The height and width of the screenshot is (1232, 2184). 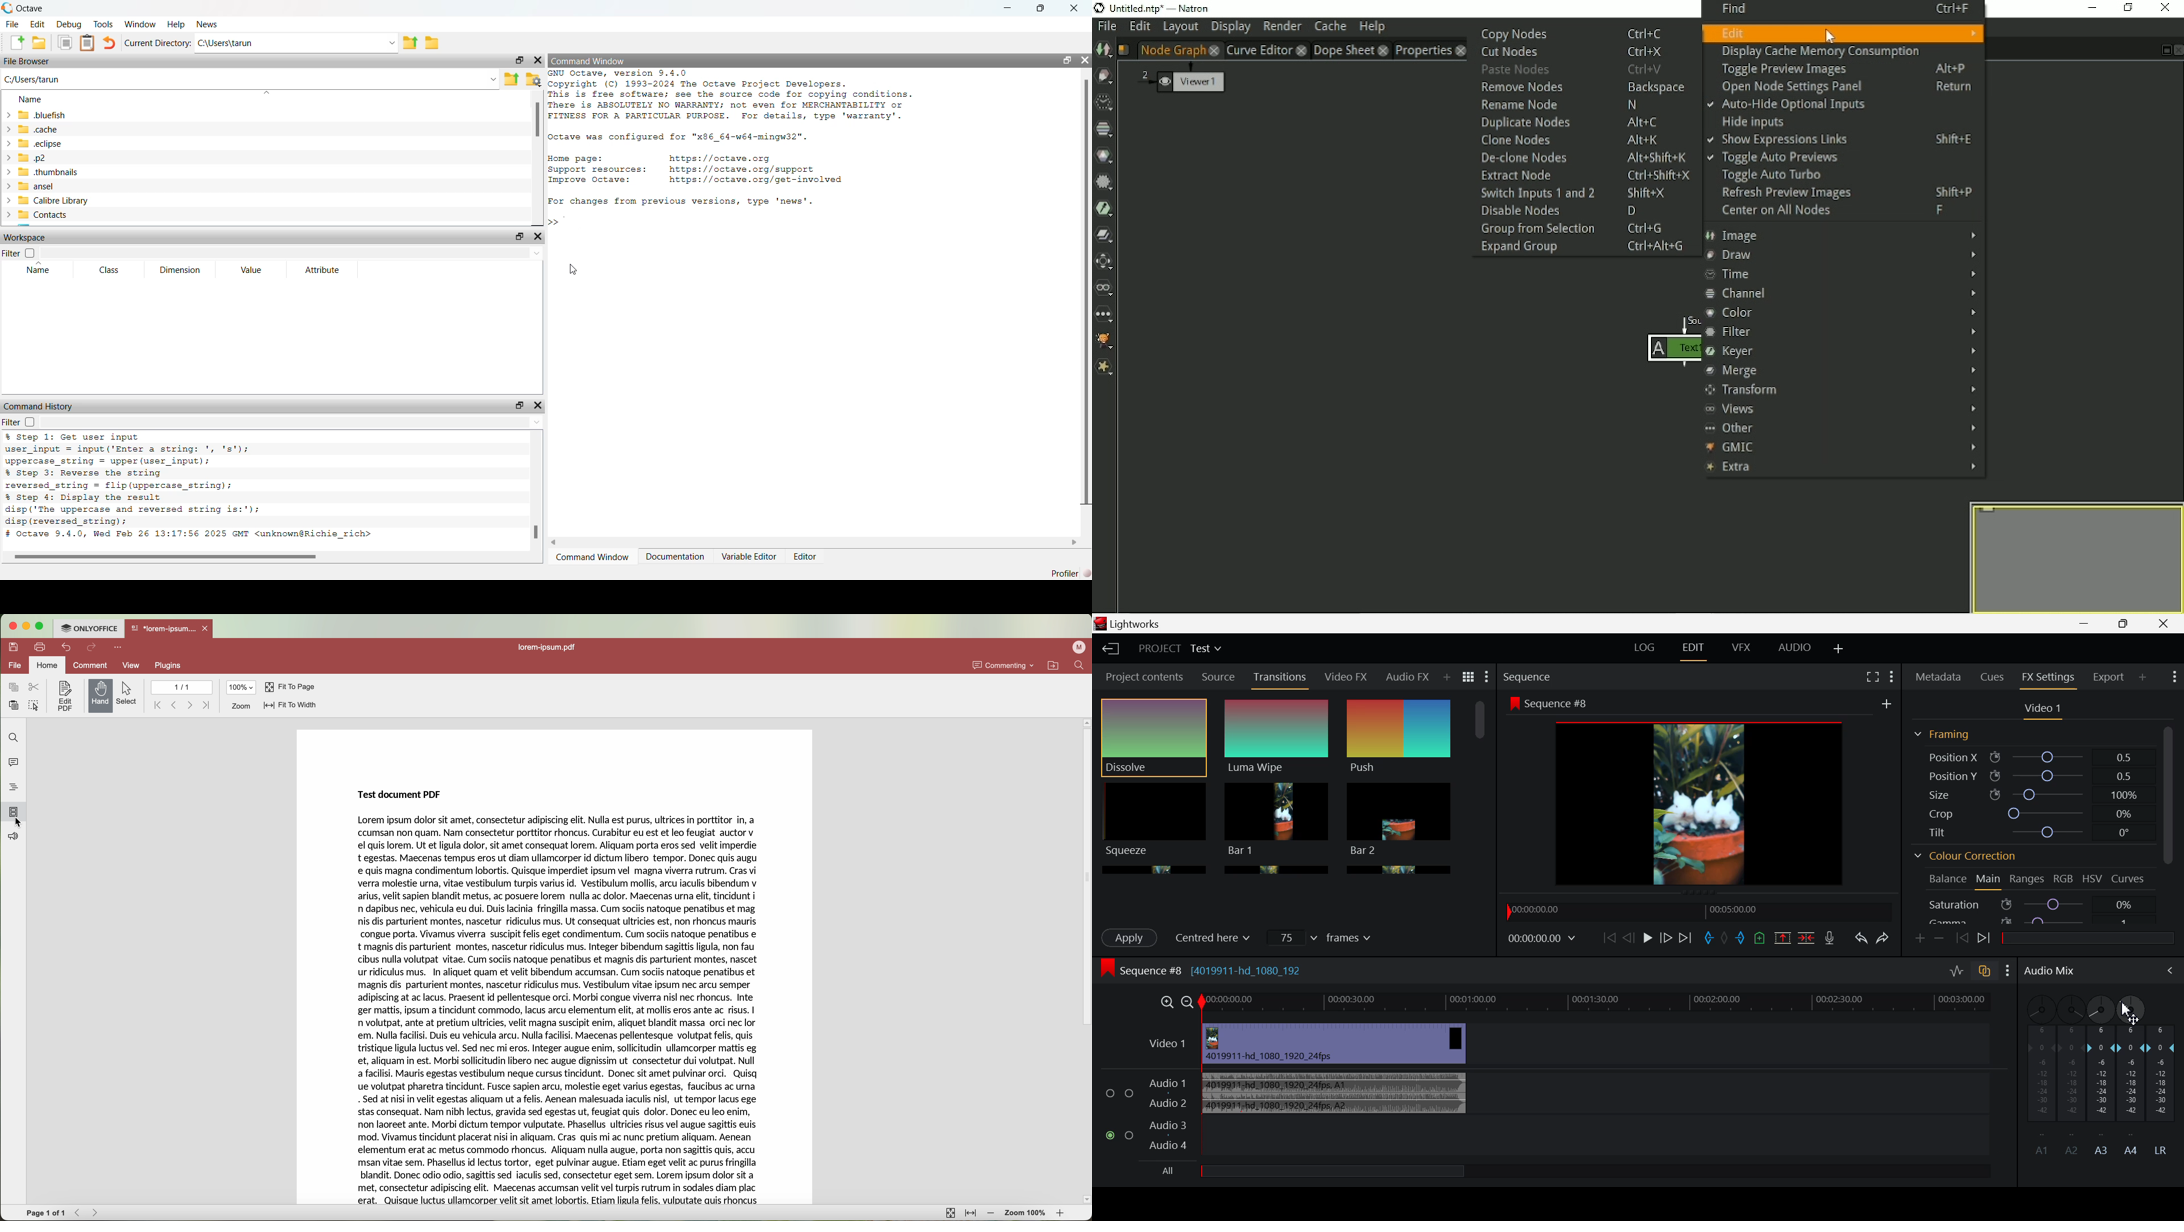 What do you see at coordinates (12, 738) in the screenshot?
I see `find` at bounding box center [12, 738].